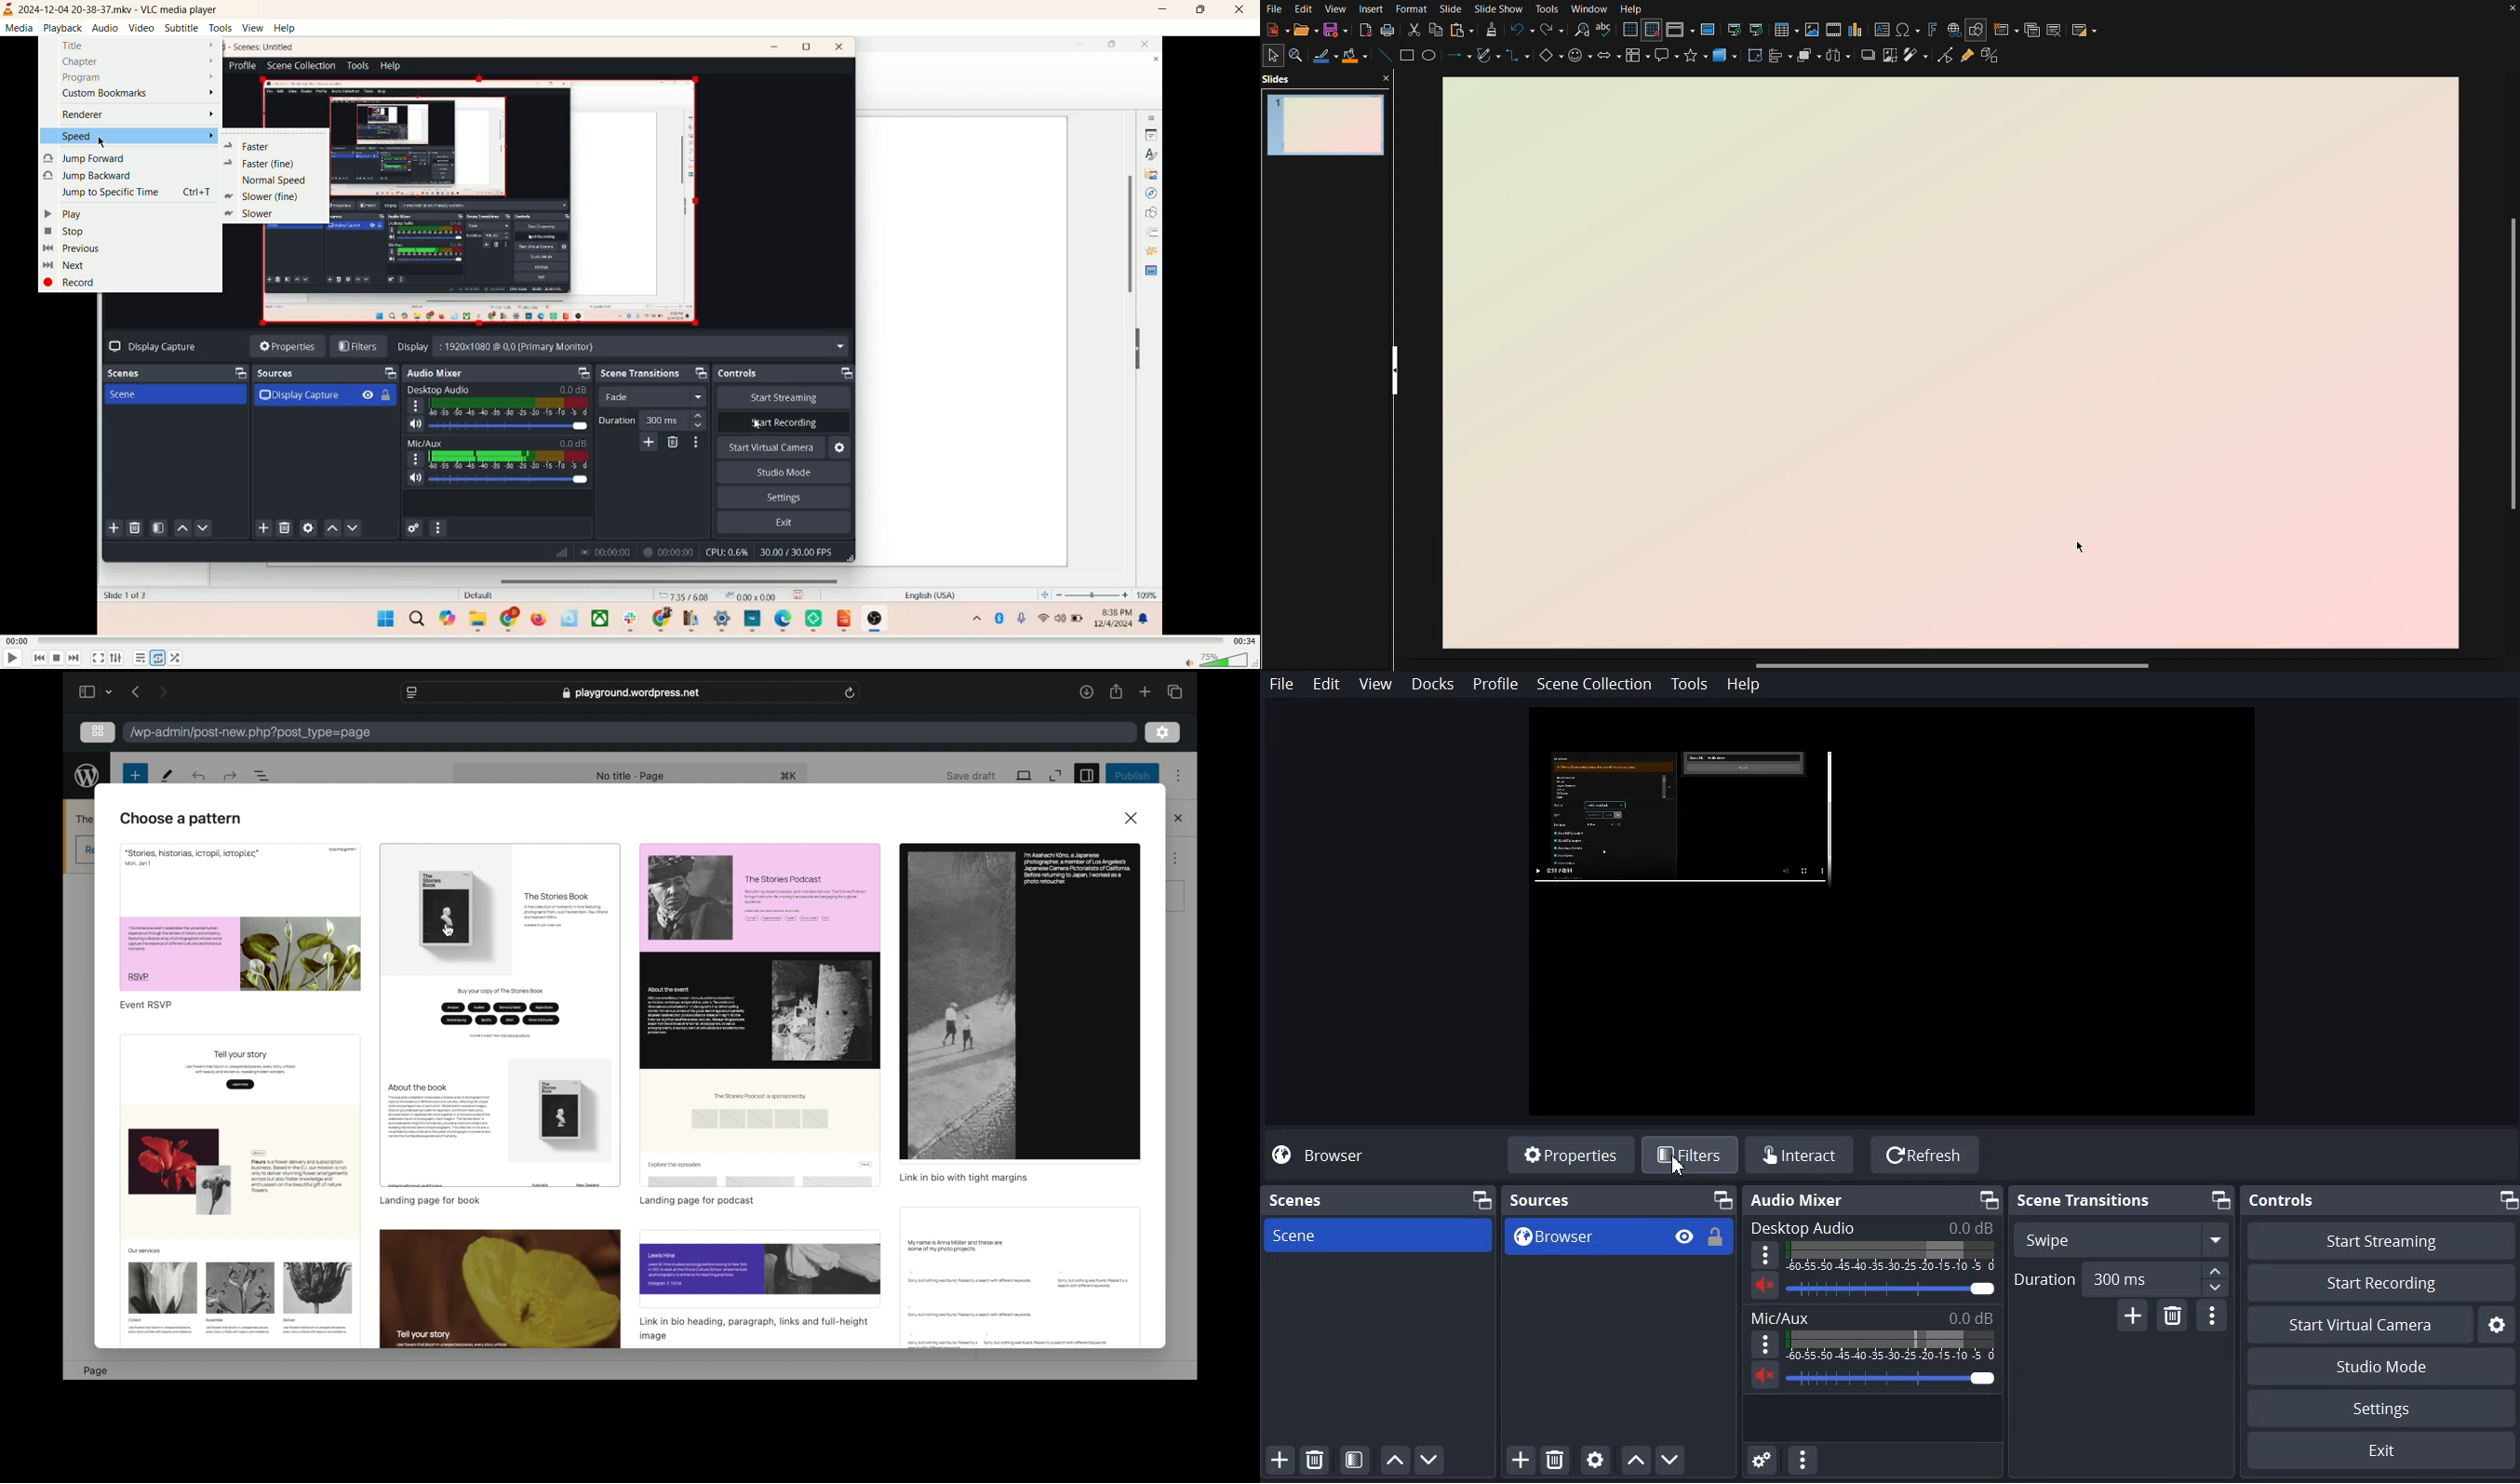  What do you see at coordinates (1883, 29) in the screenshot?
I see `Insert Textbox` at bounding box center [1883, 29].